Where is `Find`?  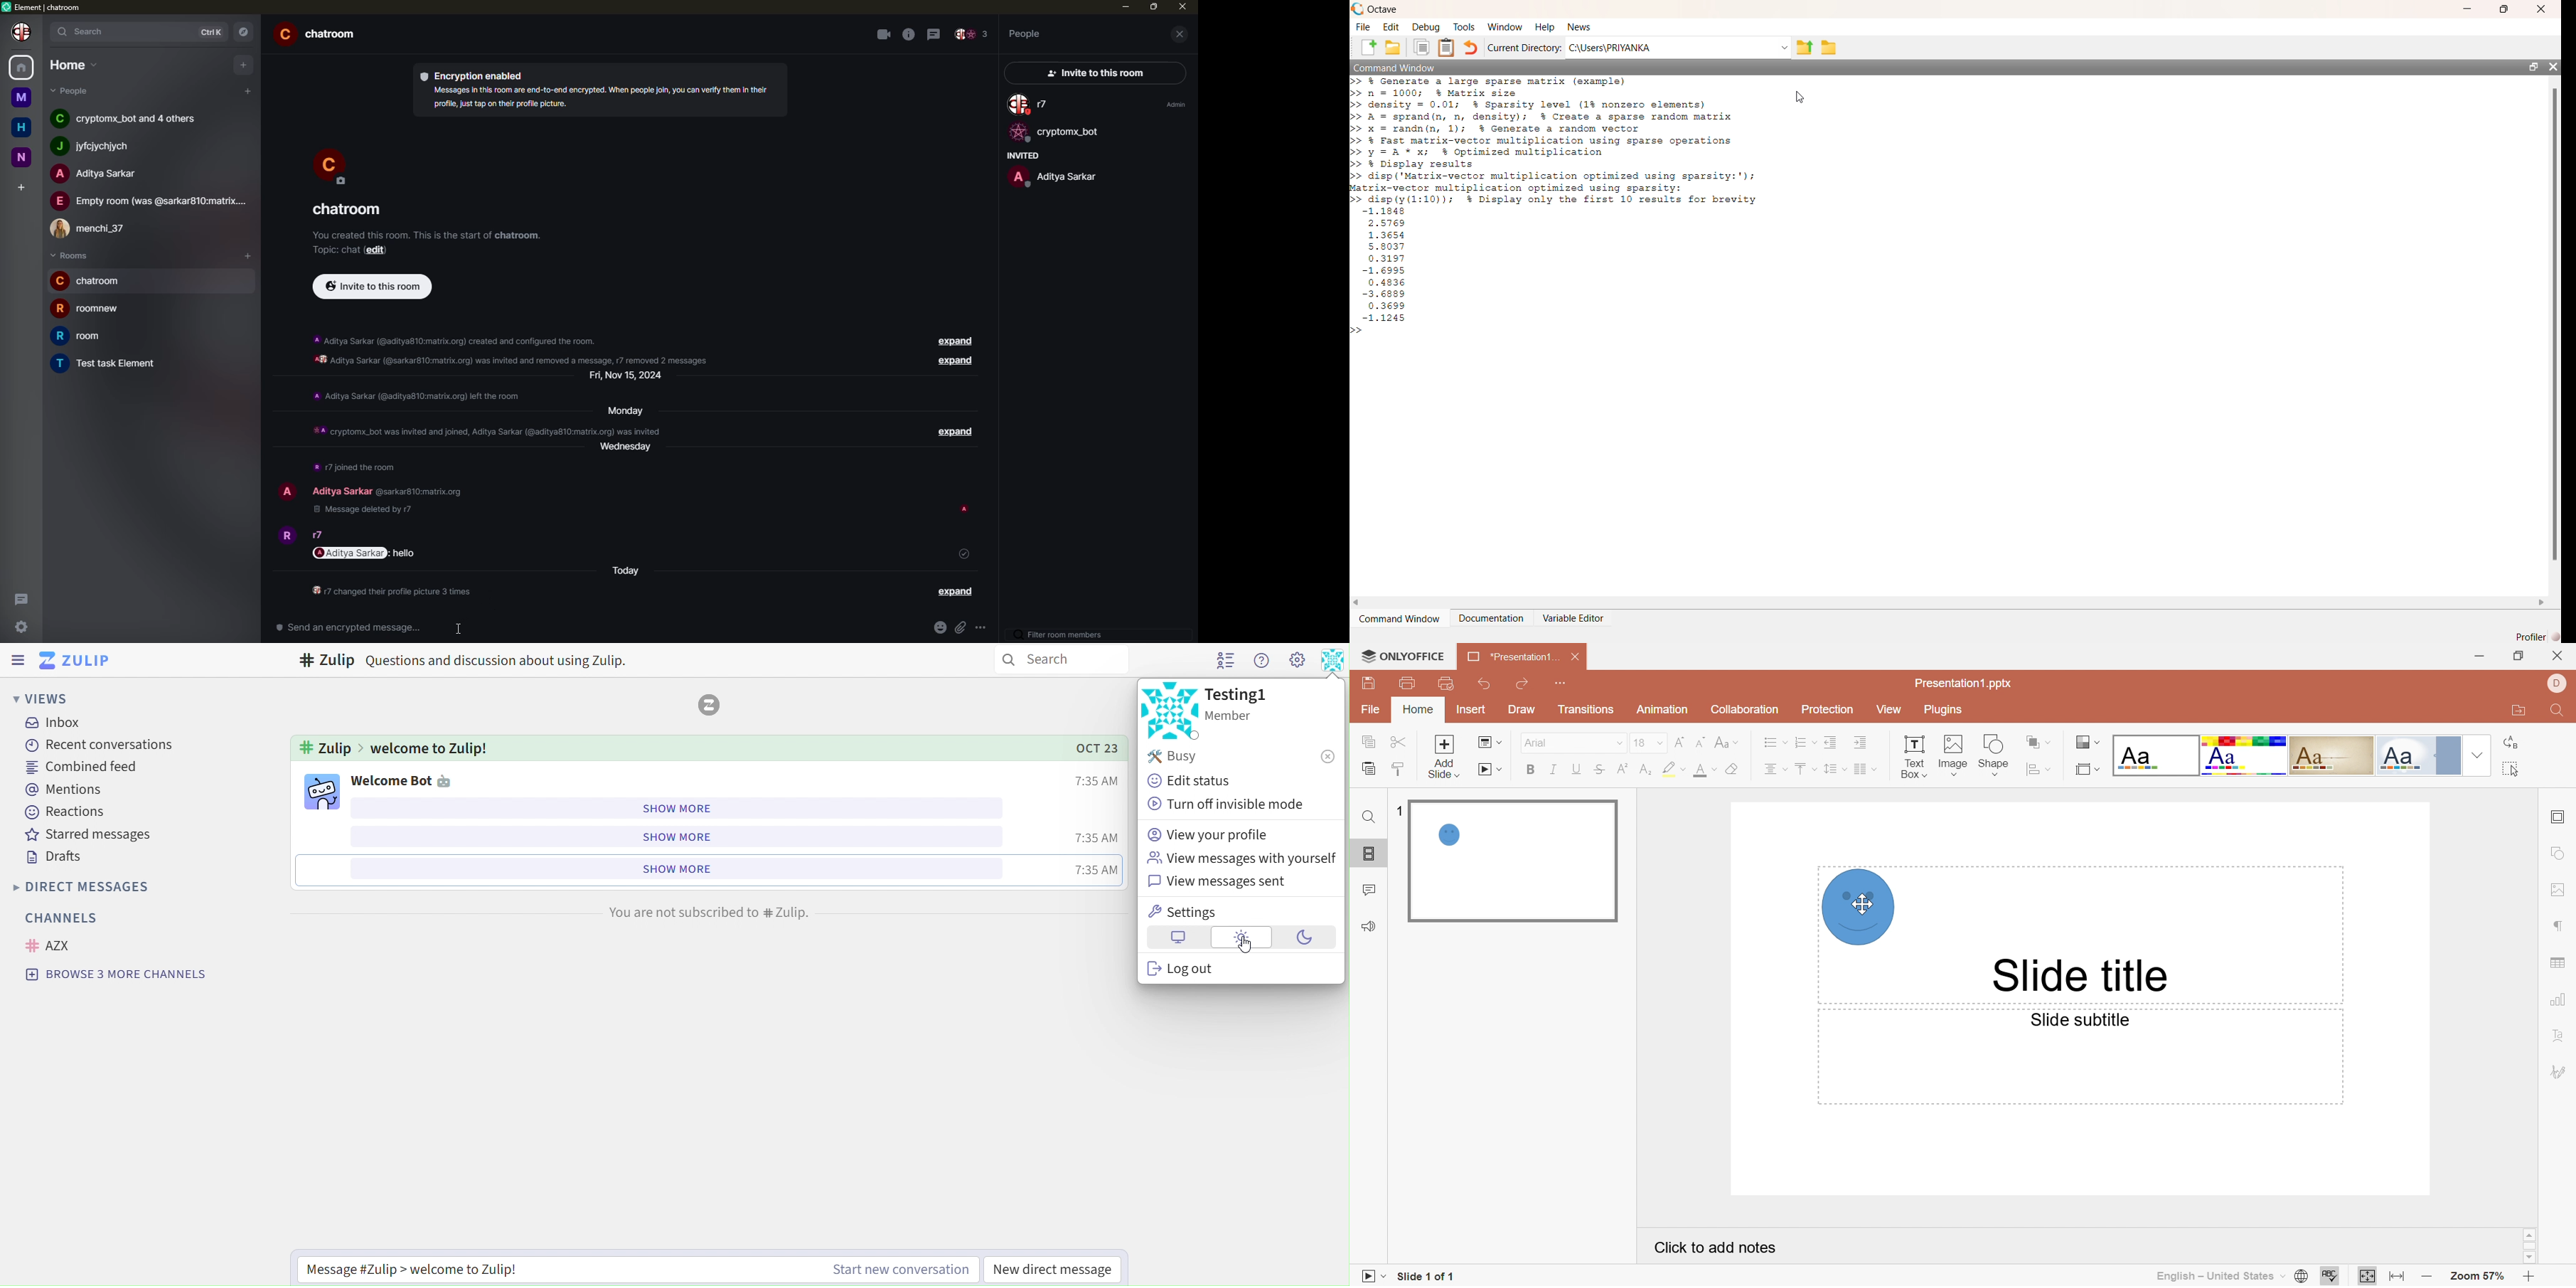
Find is located at coordinates (2556, 713).